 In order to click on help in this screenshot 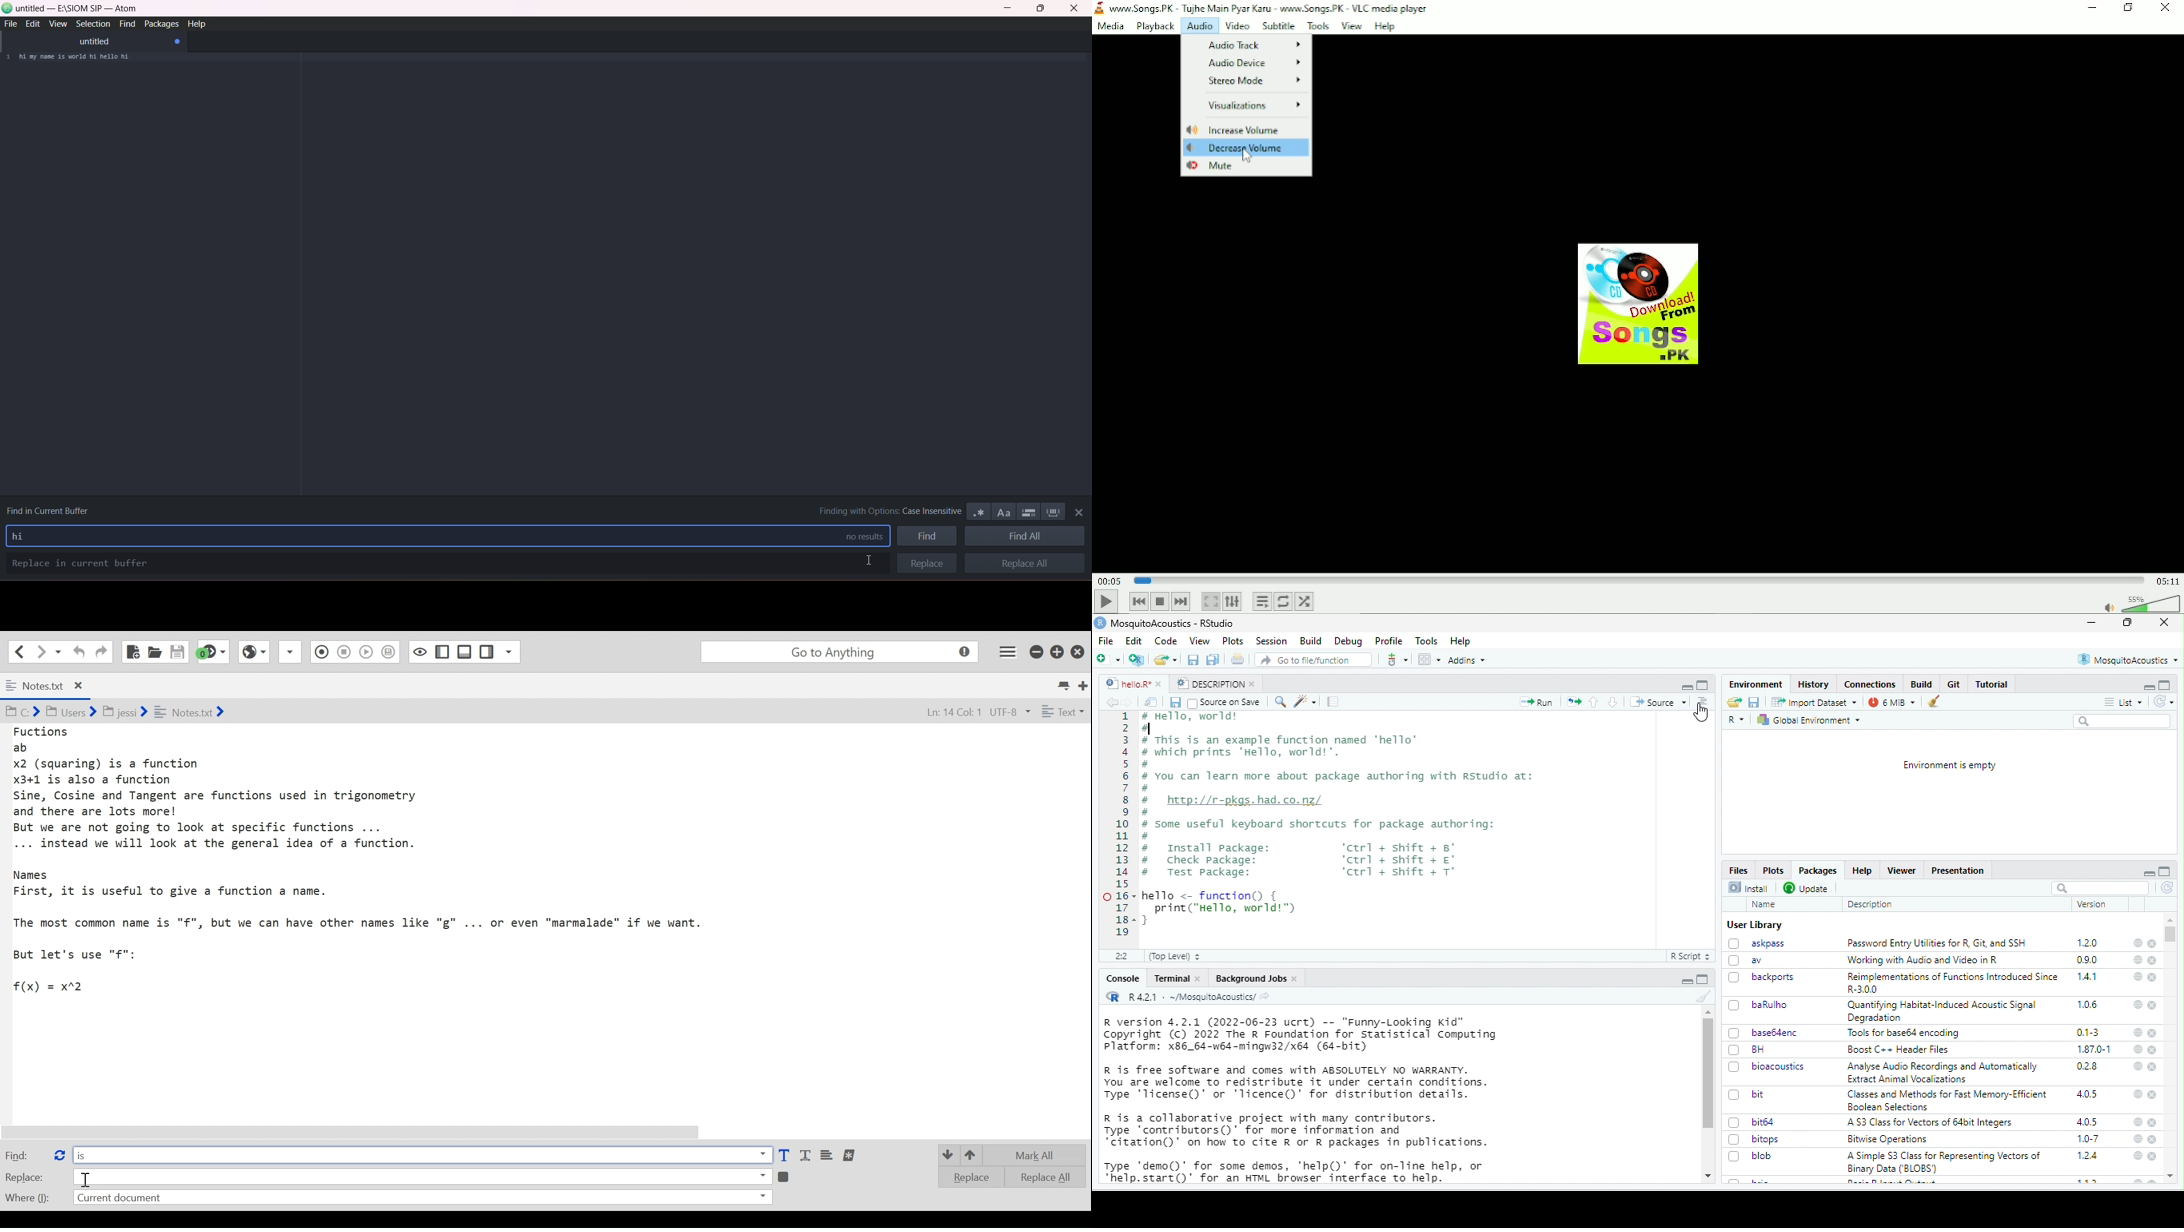, I will do `click(2136, 1157)`.